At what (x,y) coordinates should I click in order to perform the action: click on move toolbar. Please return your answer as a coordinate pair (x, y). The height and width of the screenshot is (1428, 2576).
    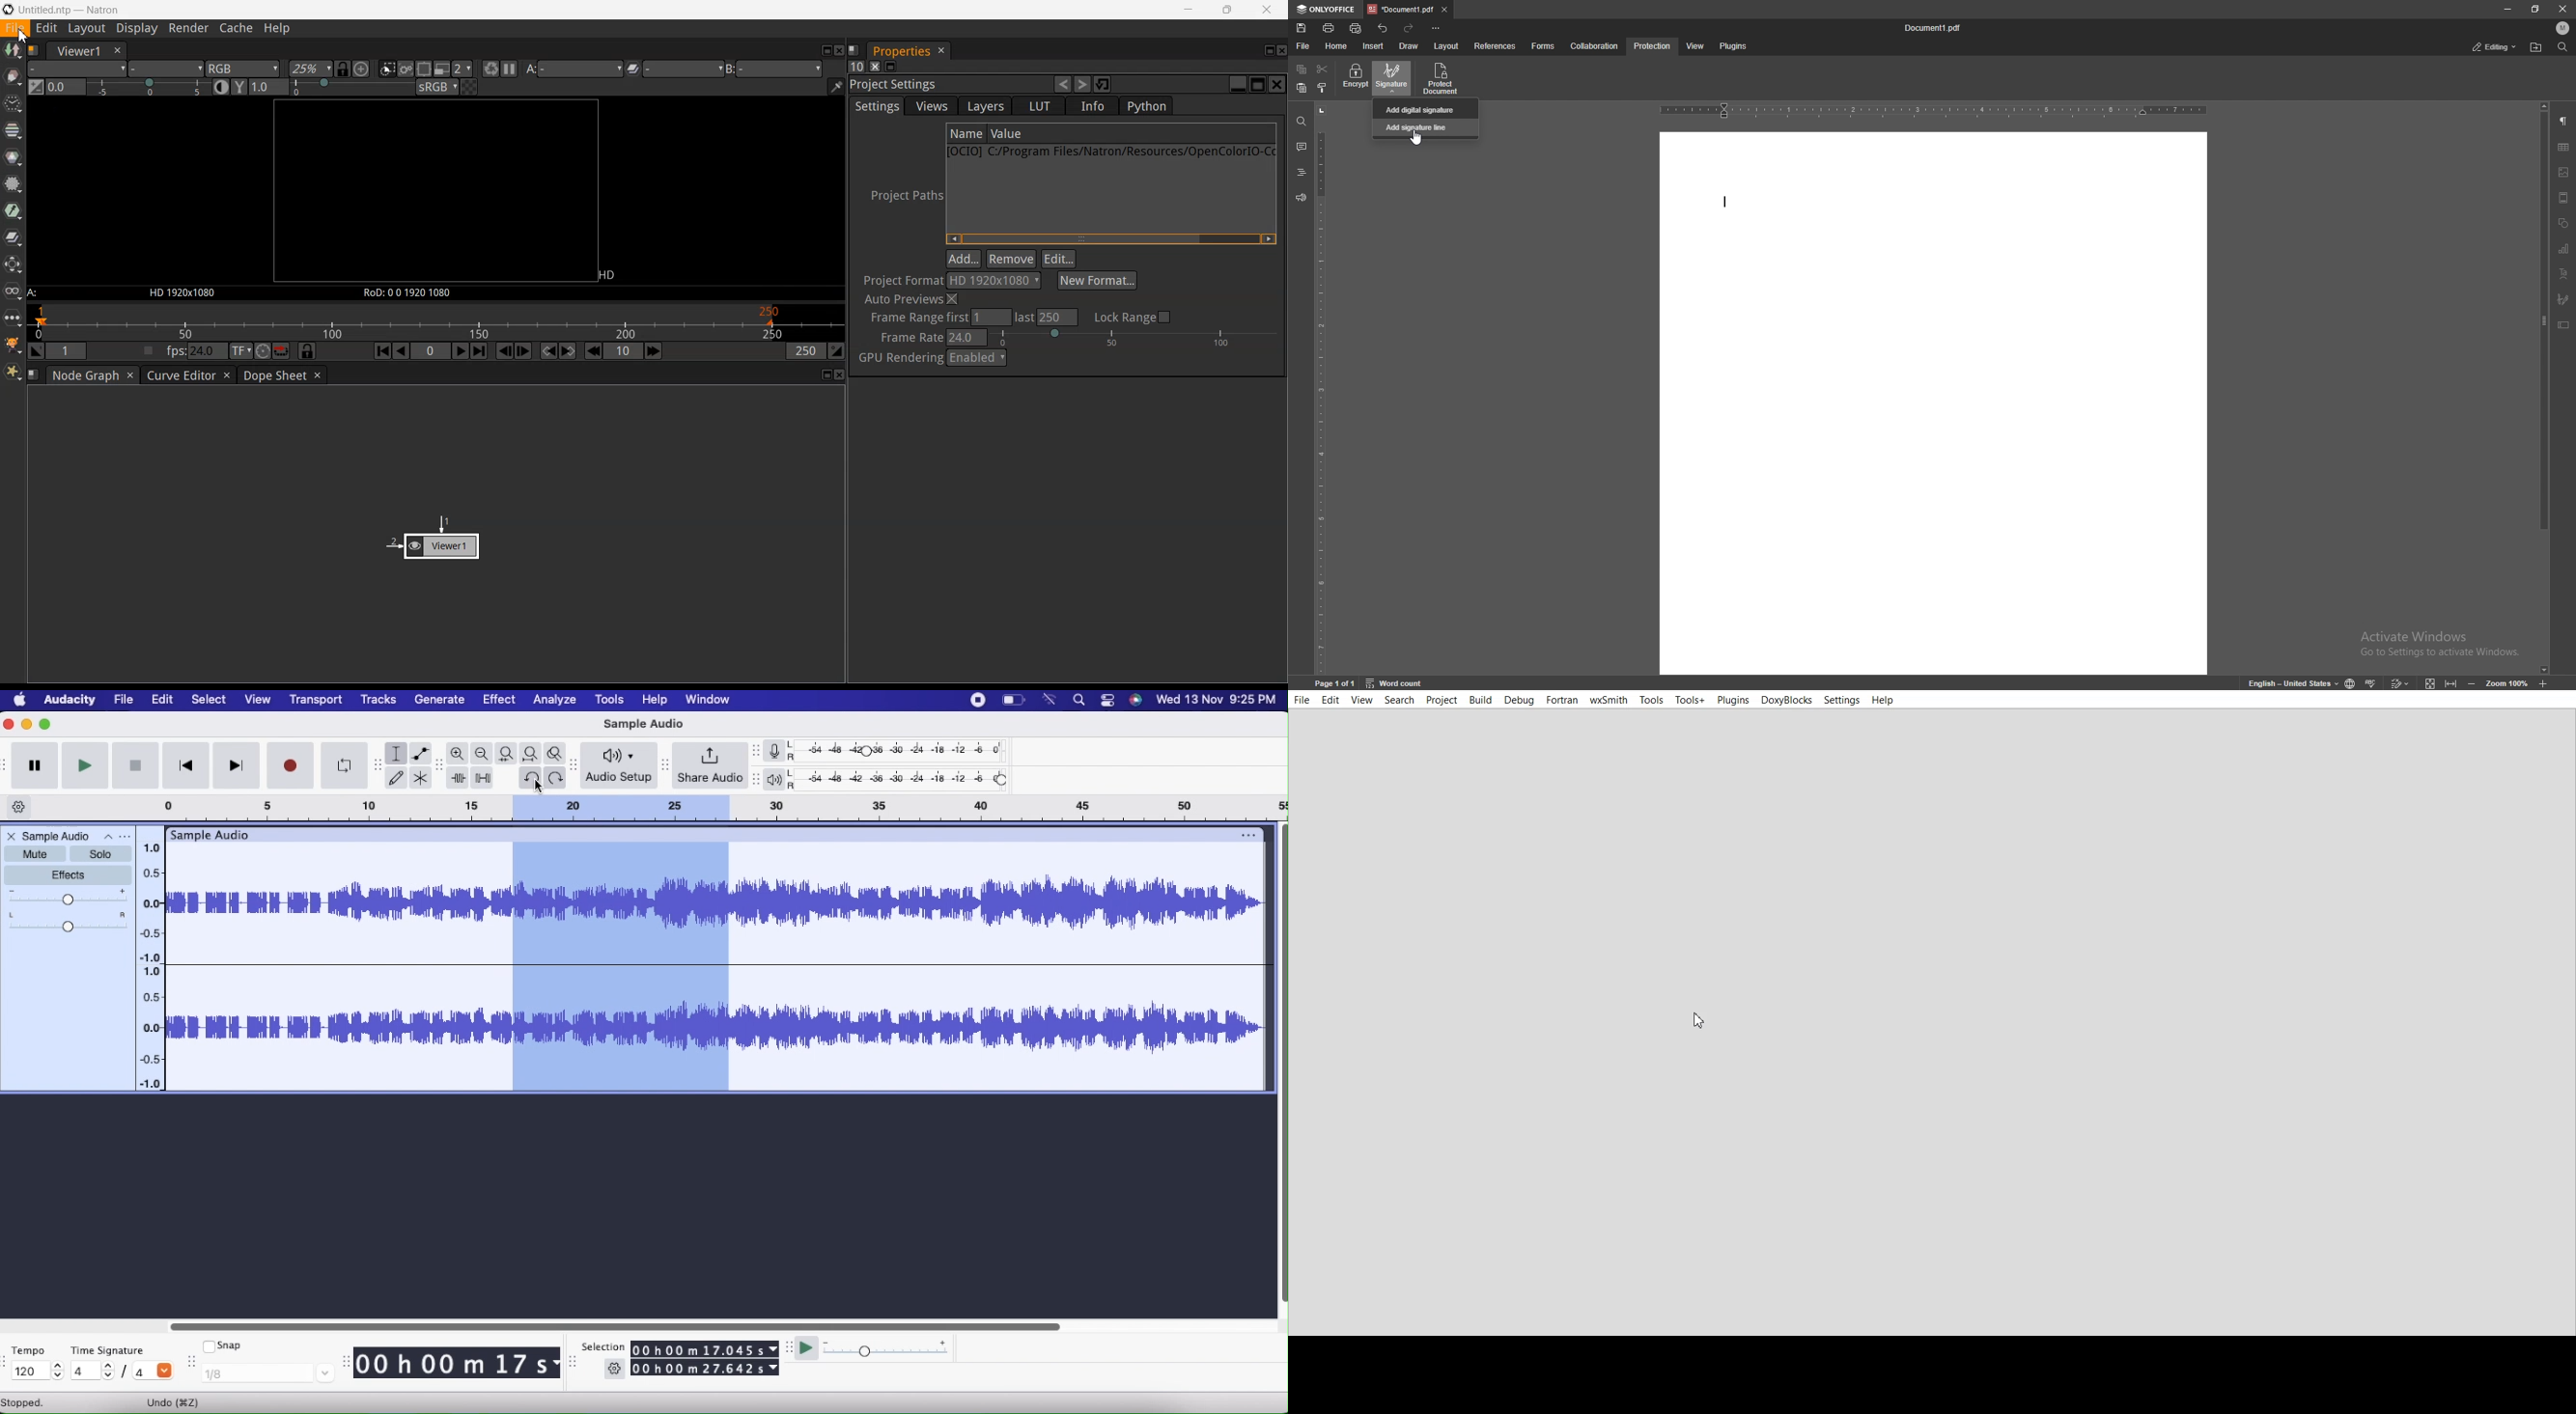
    Looking at the image, I should click on (575, 764).